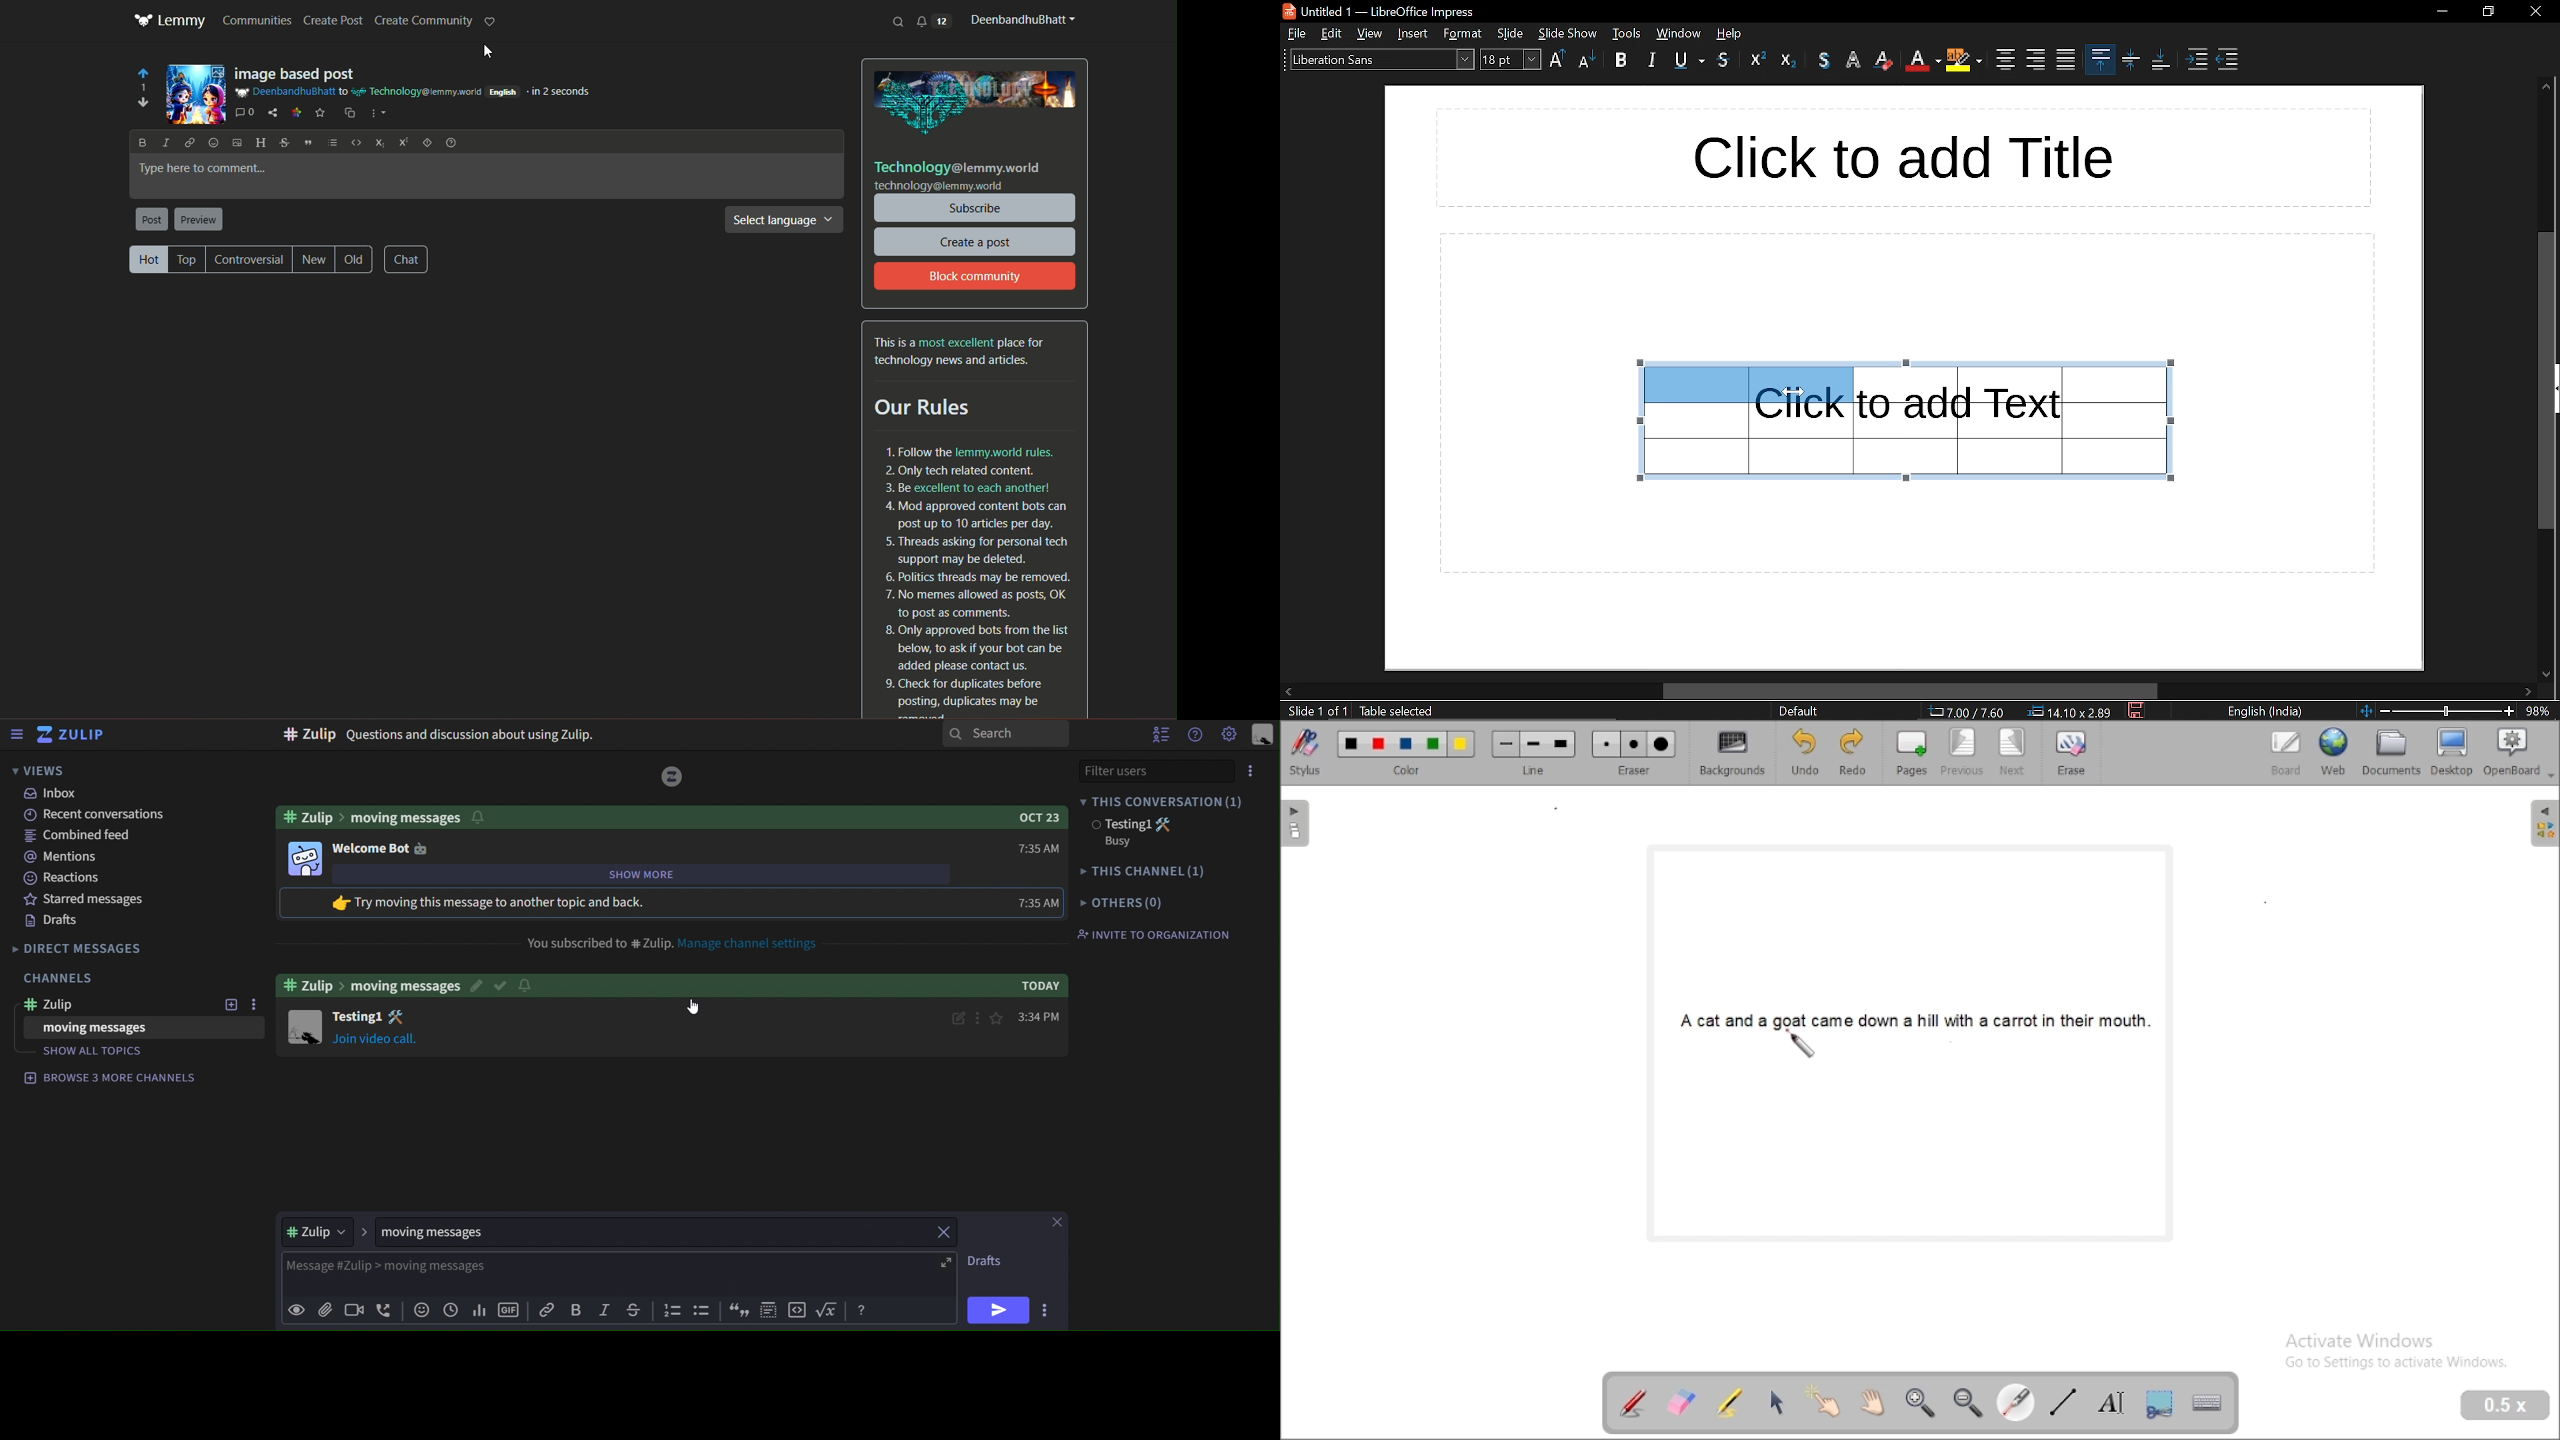  I want to click on add global time, so click(449, 1313).